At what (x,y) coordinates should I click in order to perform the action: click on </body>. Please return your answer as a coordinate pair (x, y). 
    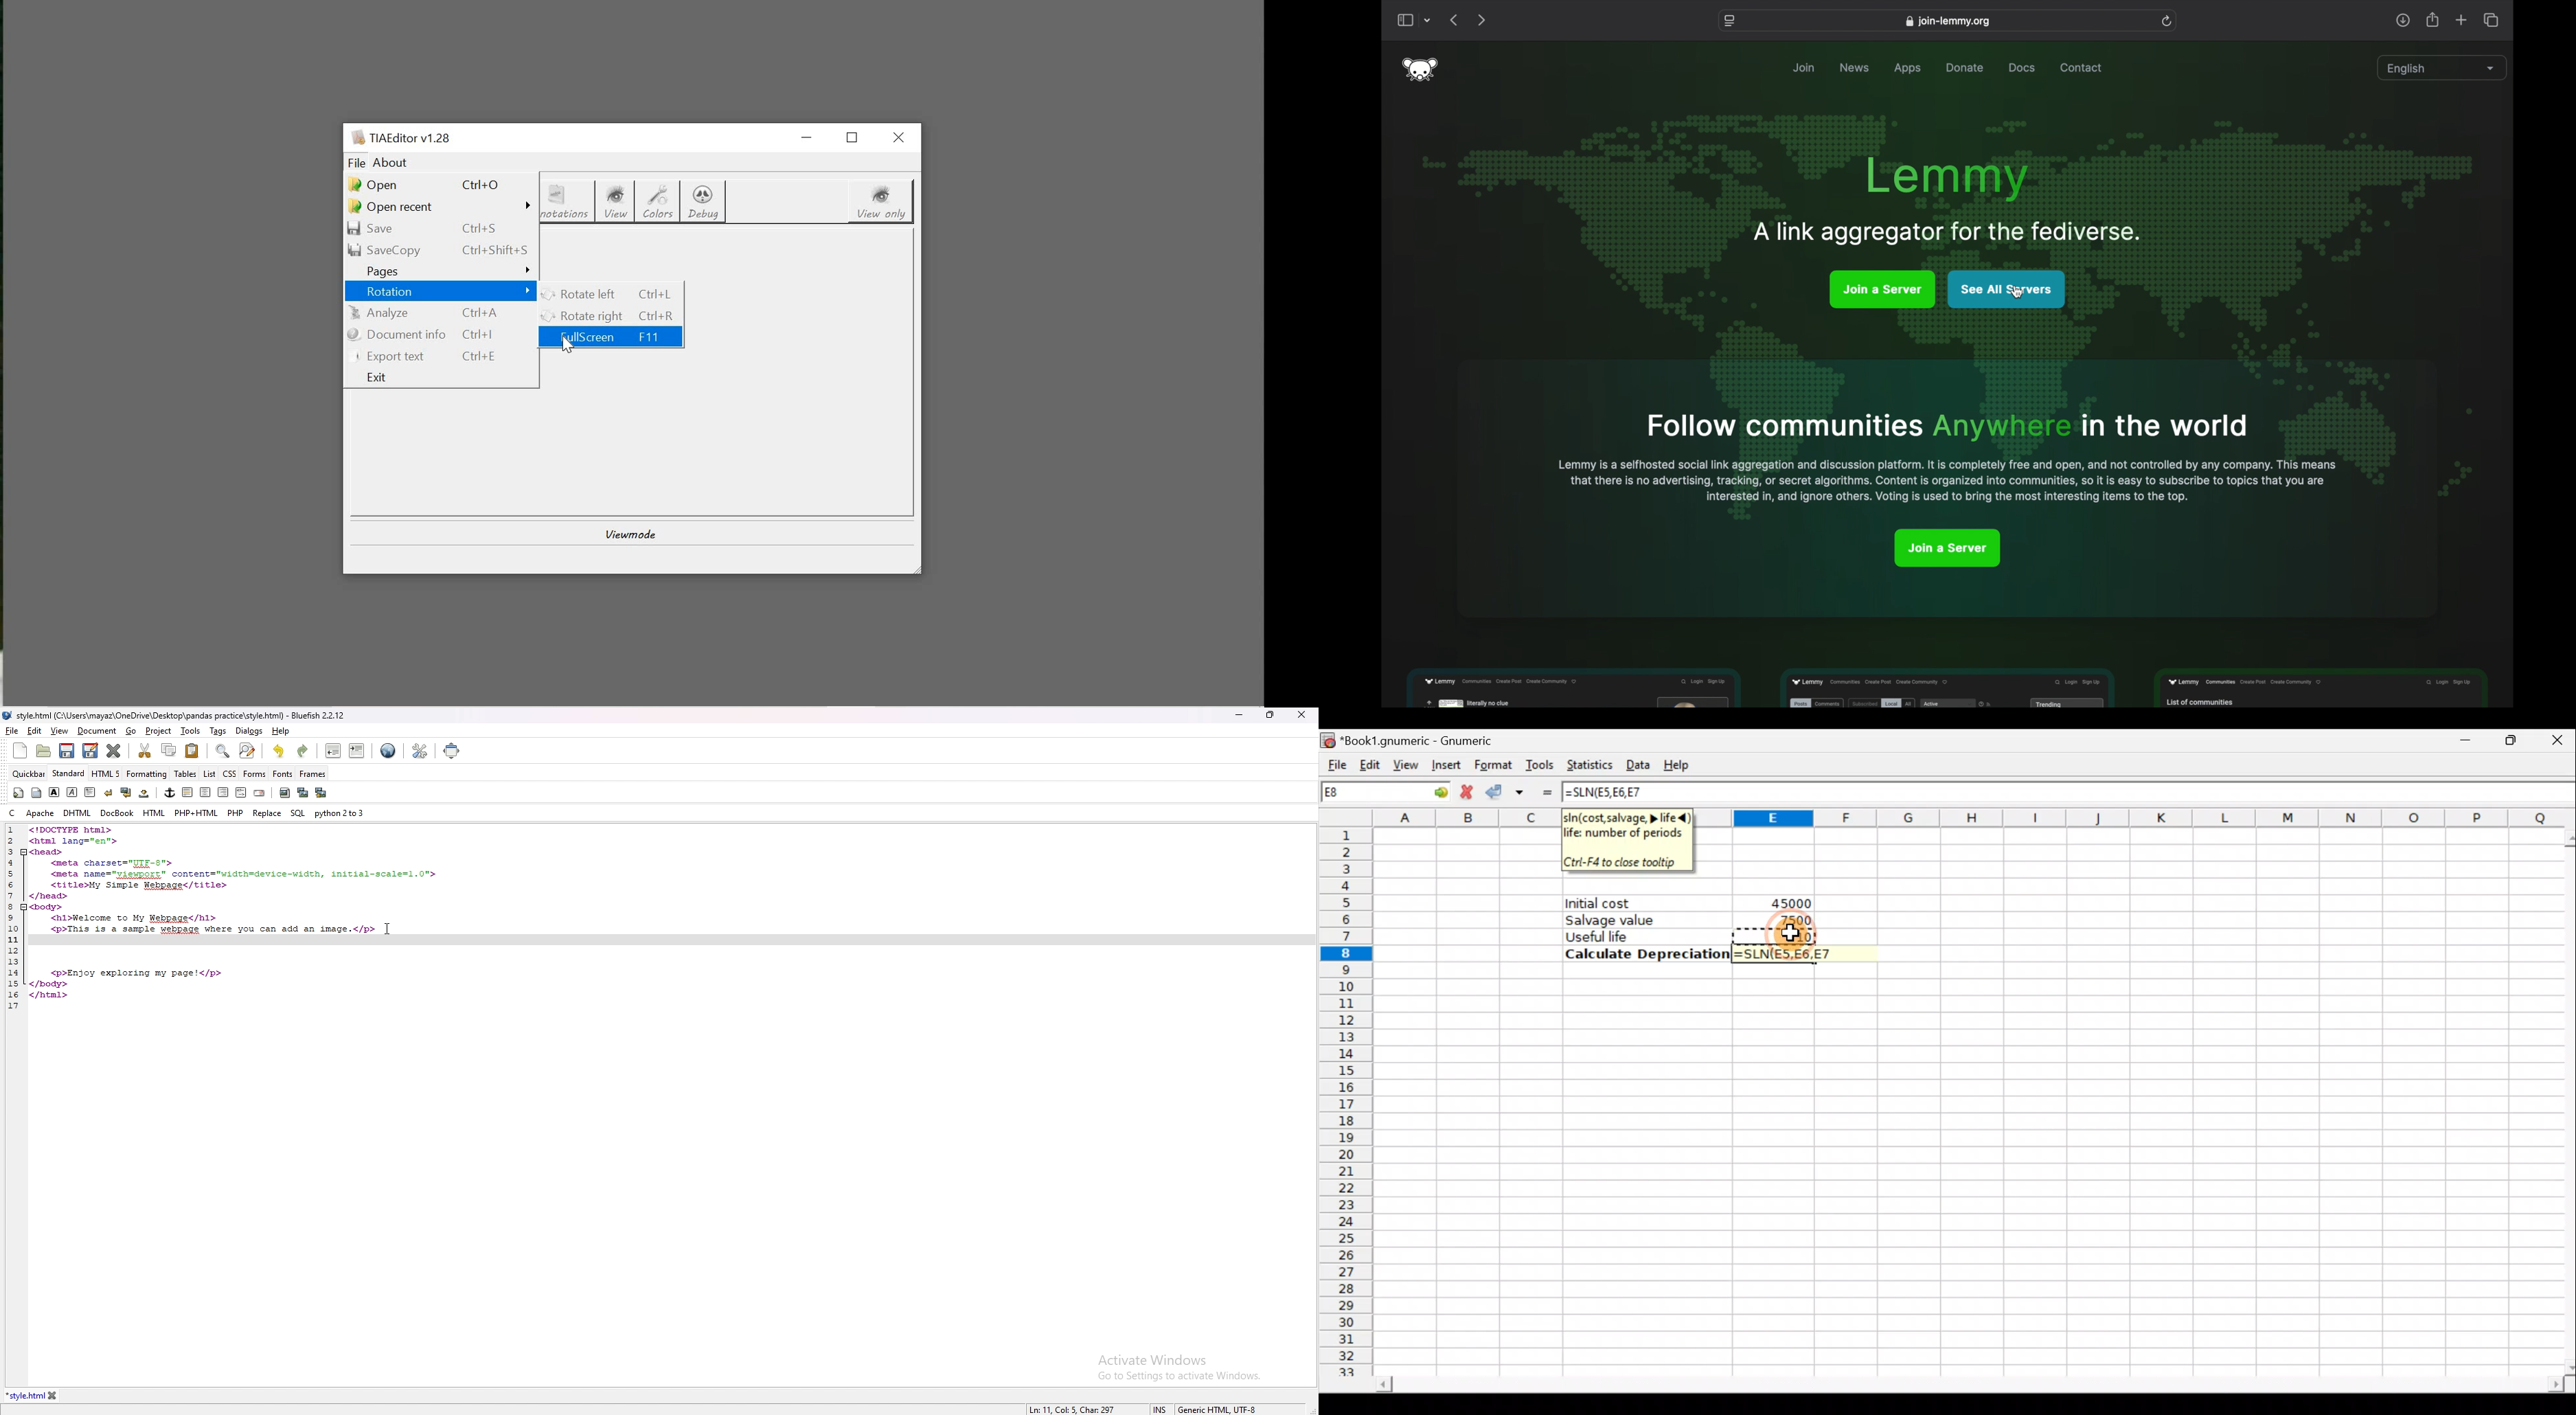
    Looking at the image, I should click on (49, 984).